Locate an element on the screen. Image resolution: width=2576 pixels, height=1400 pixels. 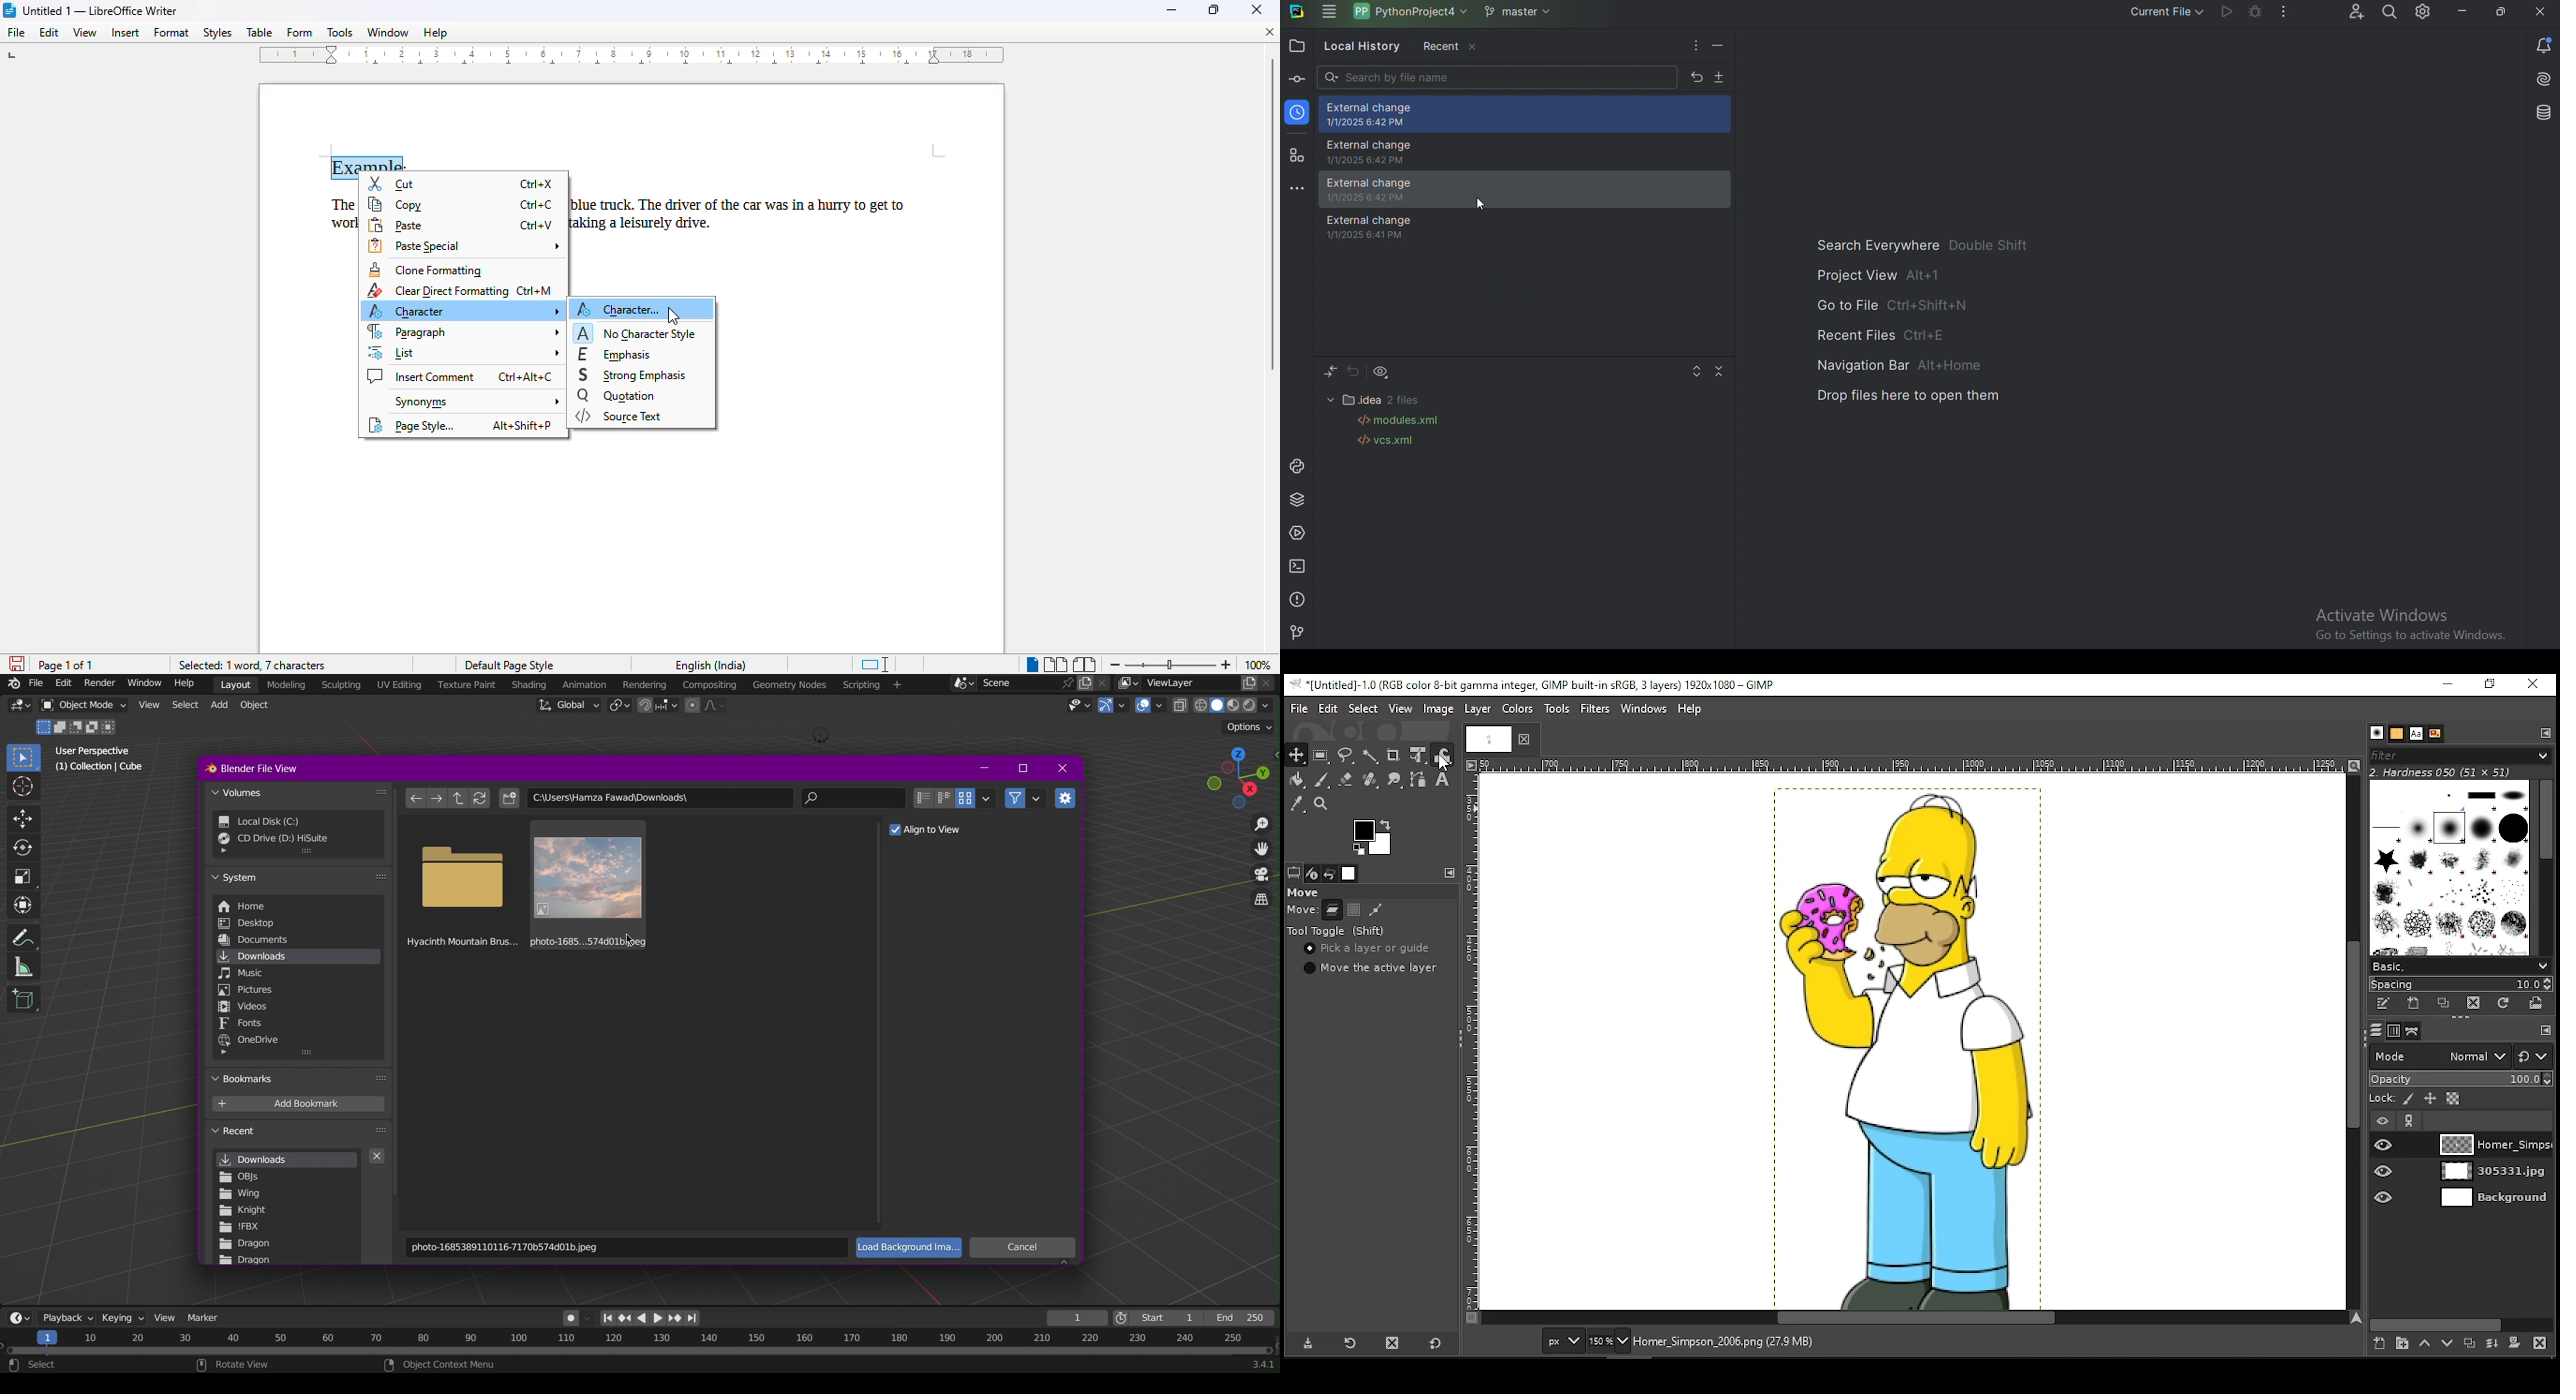
Scripting is located at coordinates (871, 686).